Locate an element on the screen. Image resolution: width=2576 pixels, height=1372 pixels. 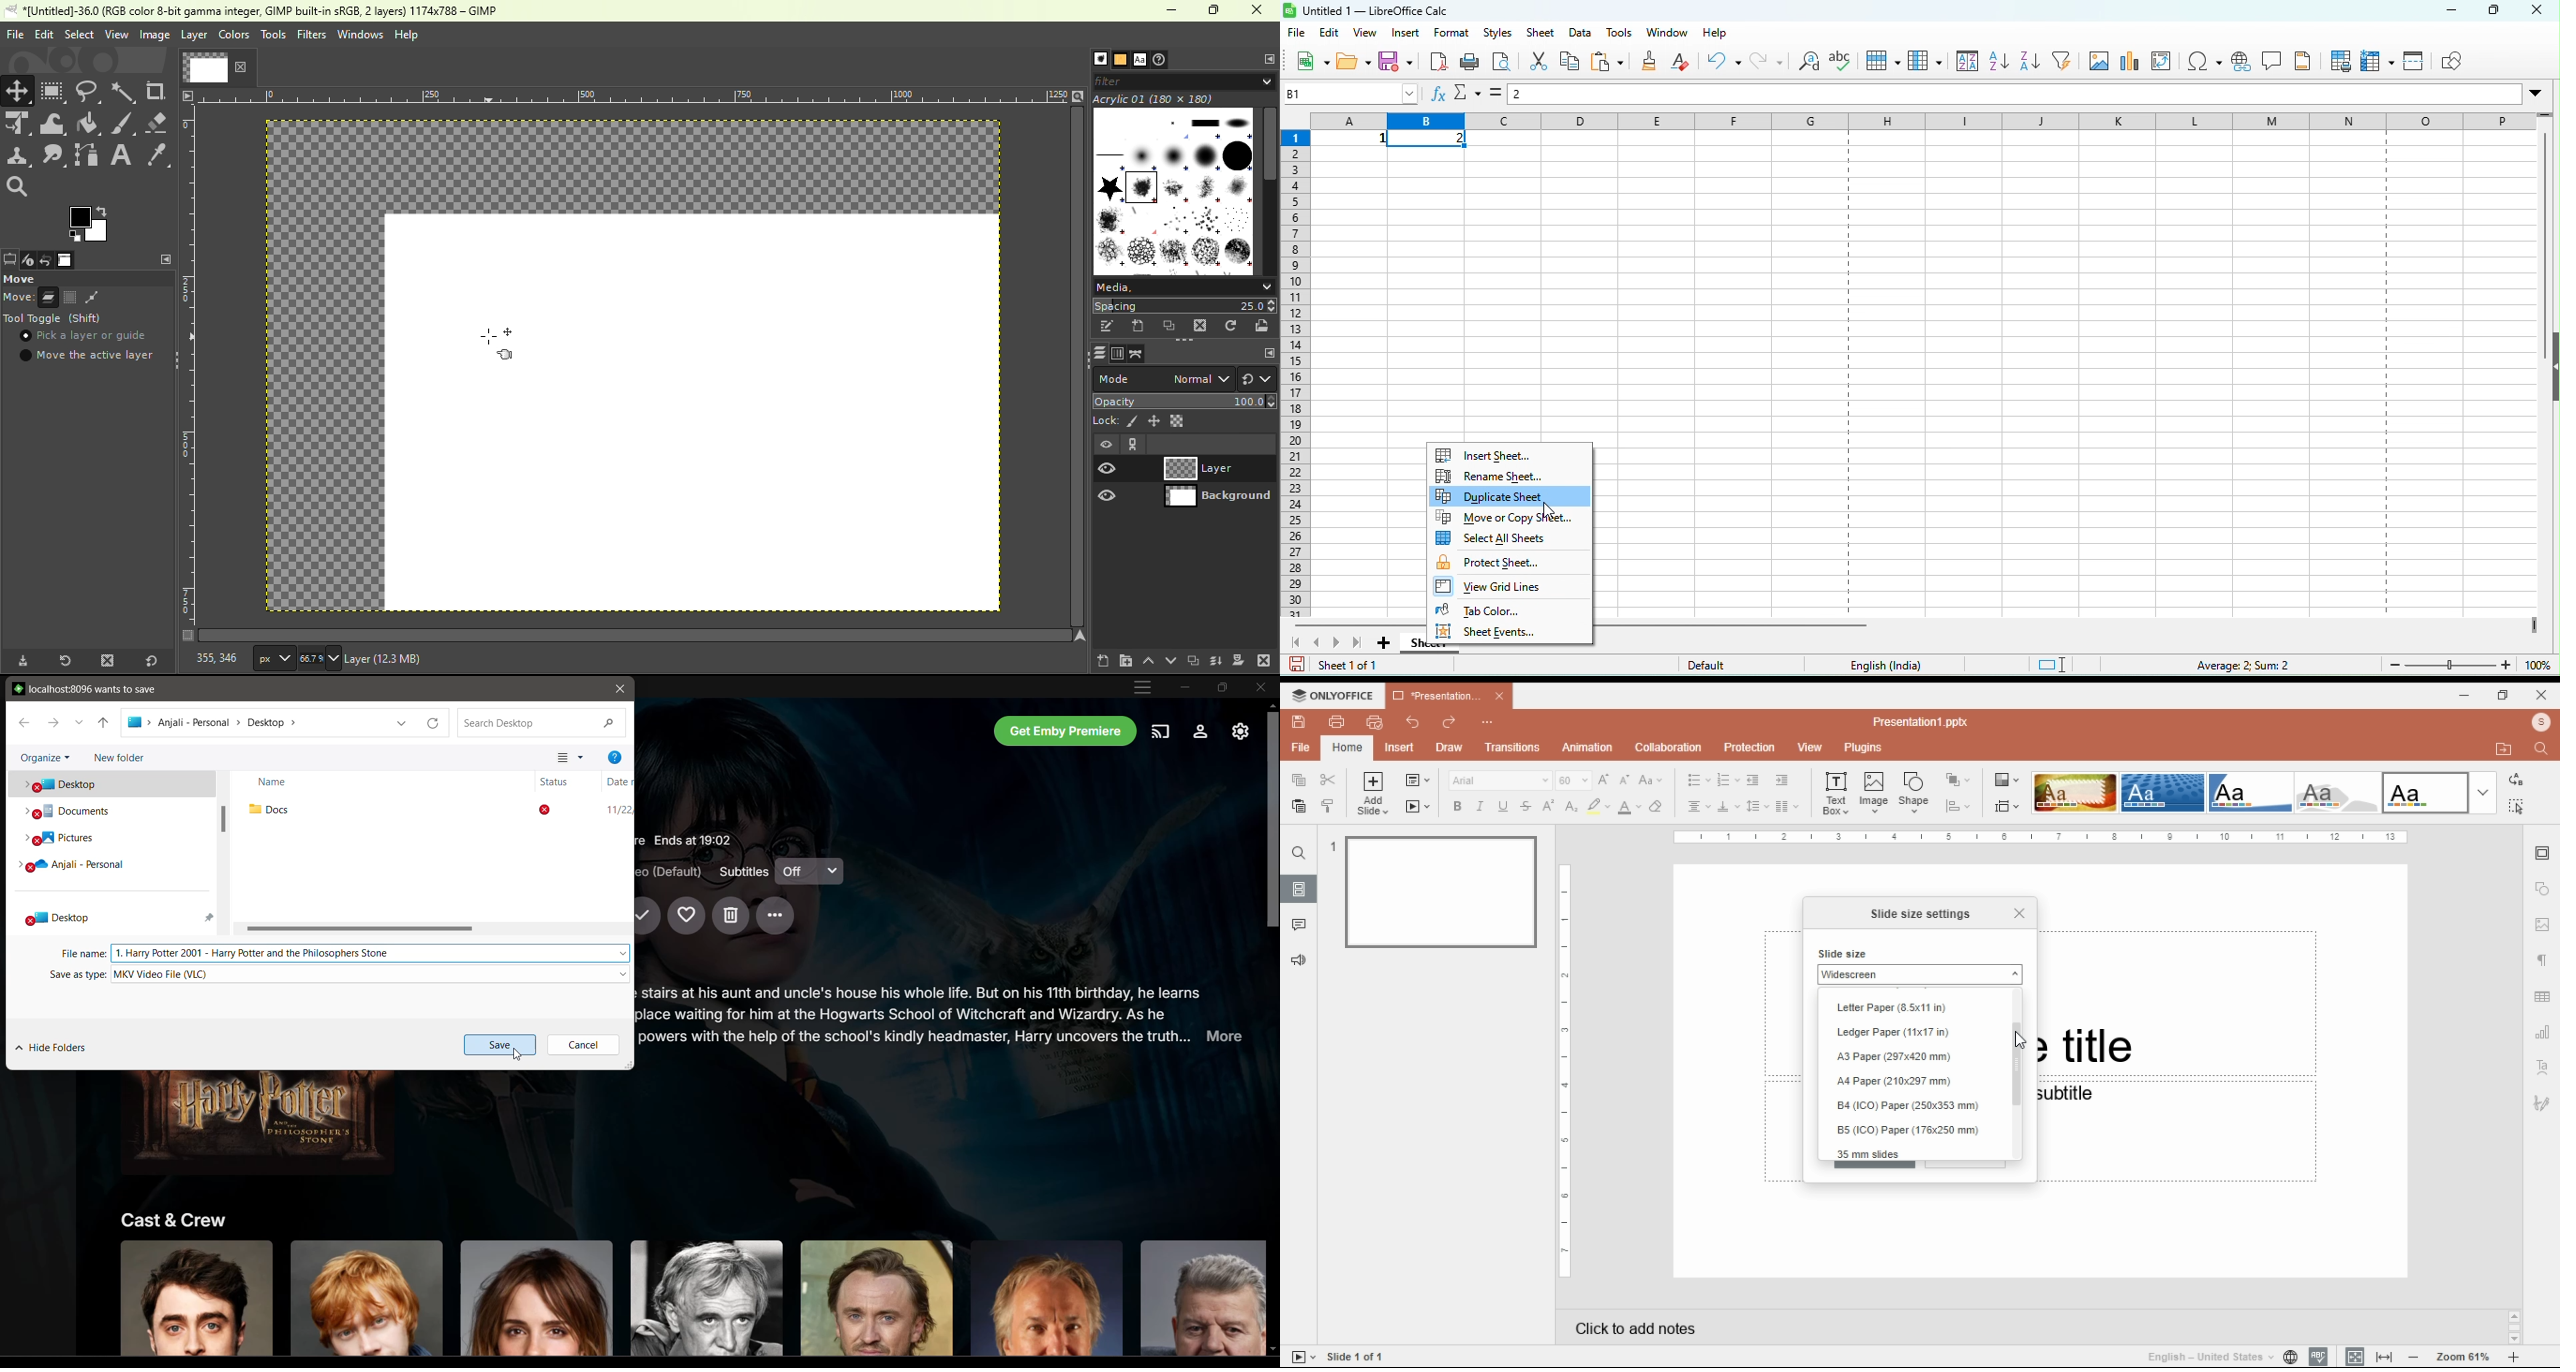
italics is located at coordinates (1478, 806).